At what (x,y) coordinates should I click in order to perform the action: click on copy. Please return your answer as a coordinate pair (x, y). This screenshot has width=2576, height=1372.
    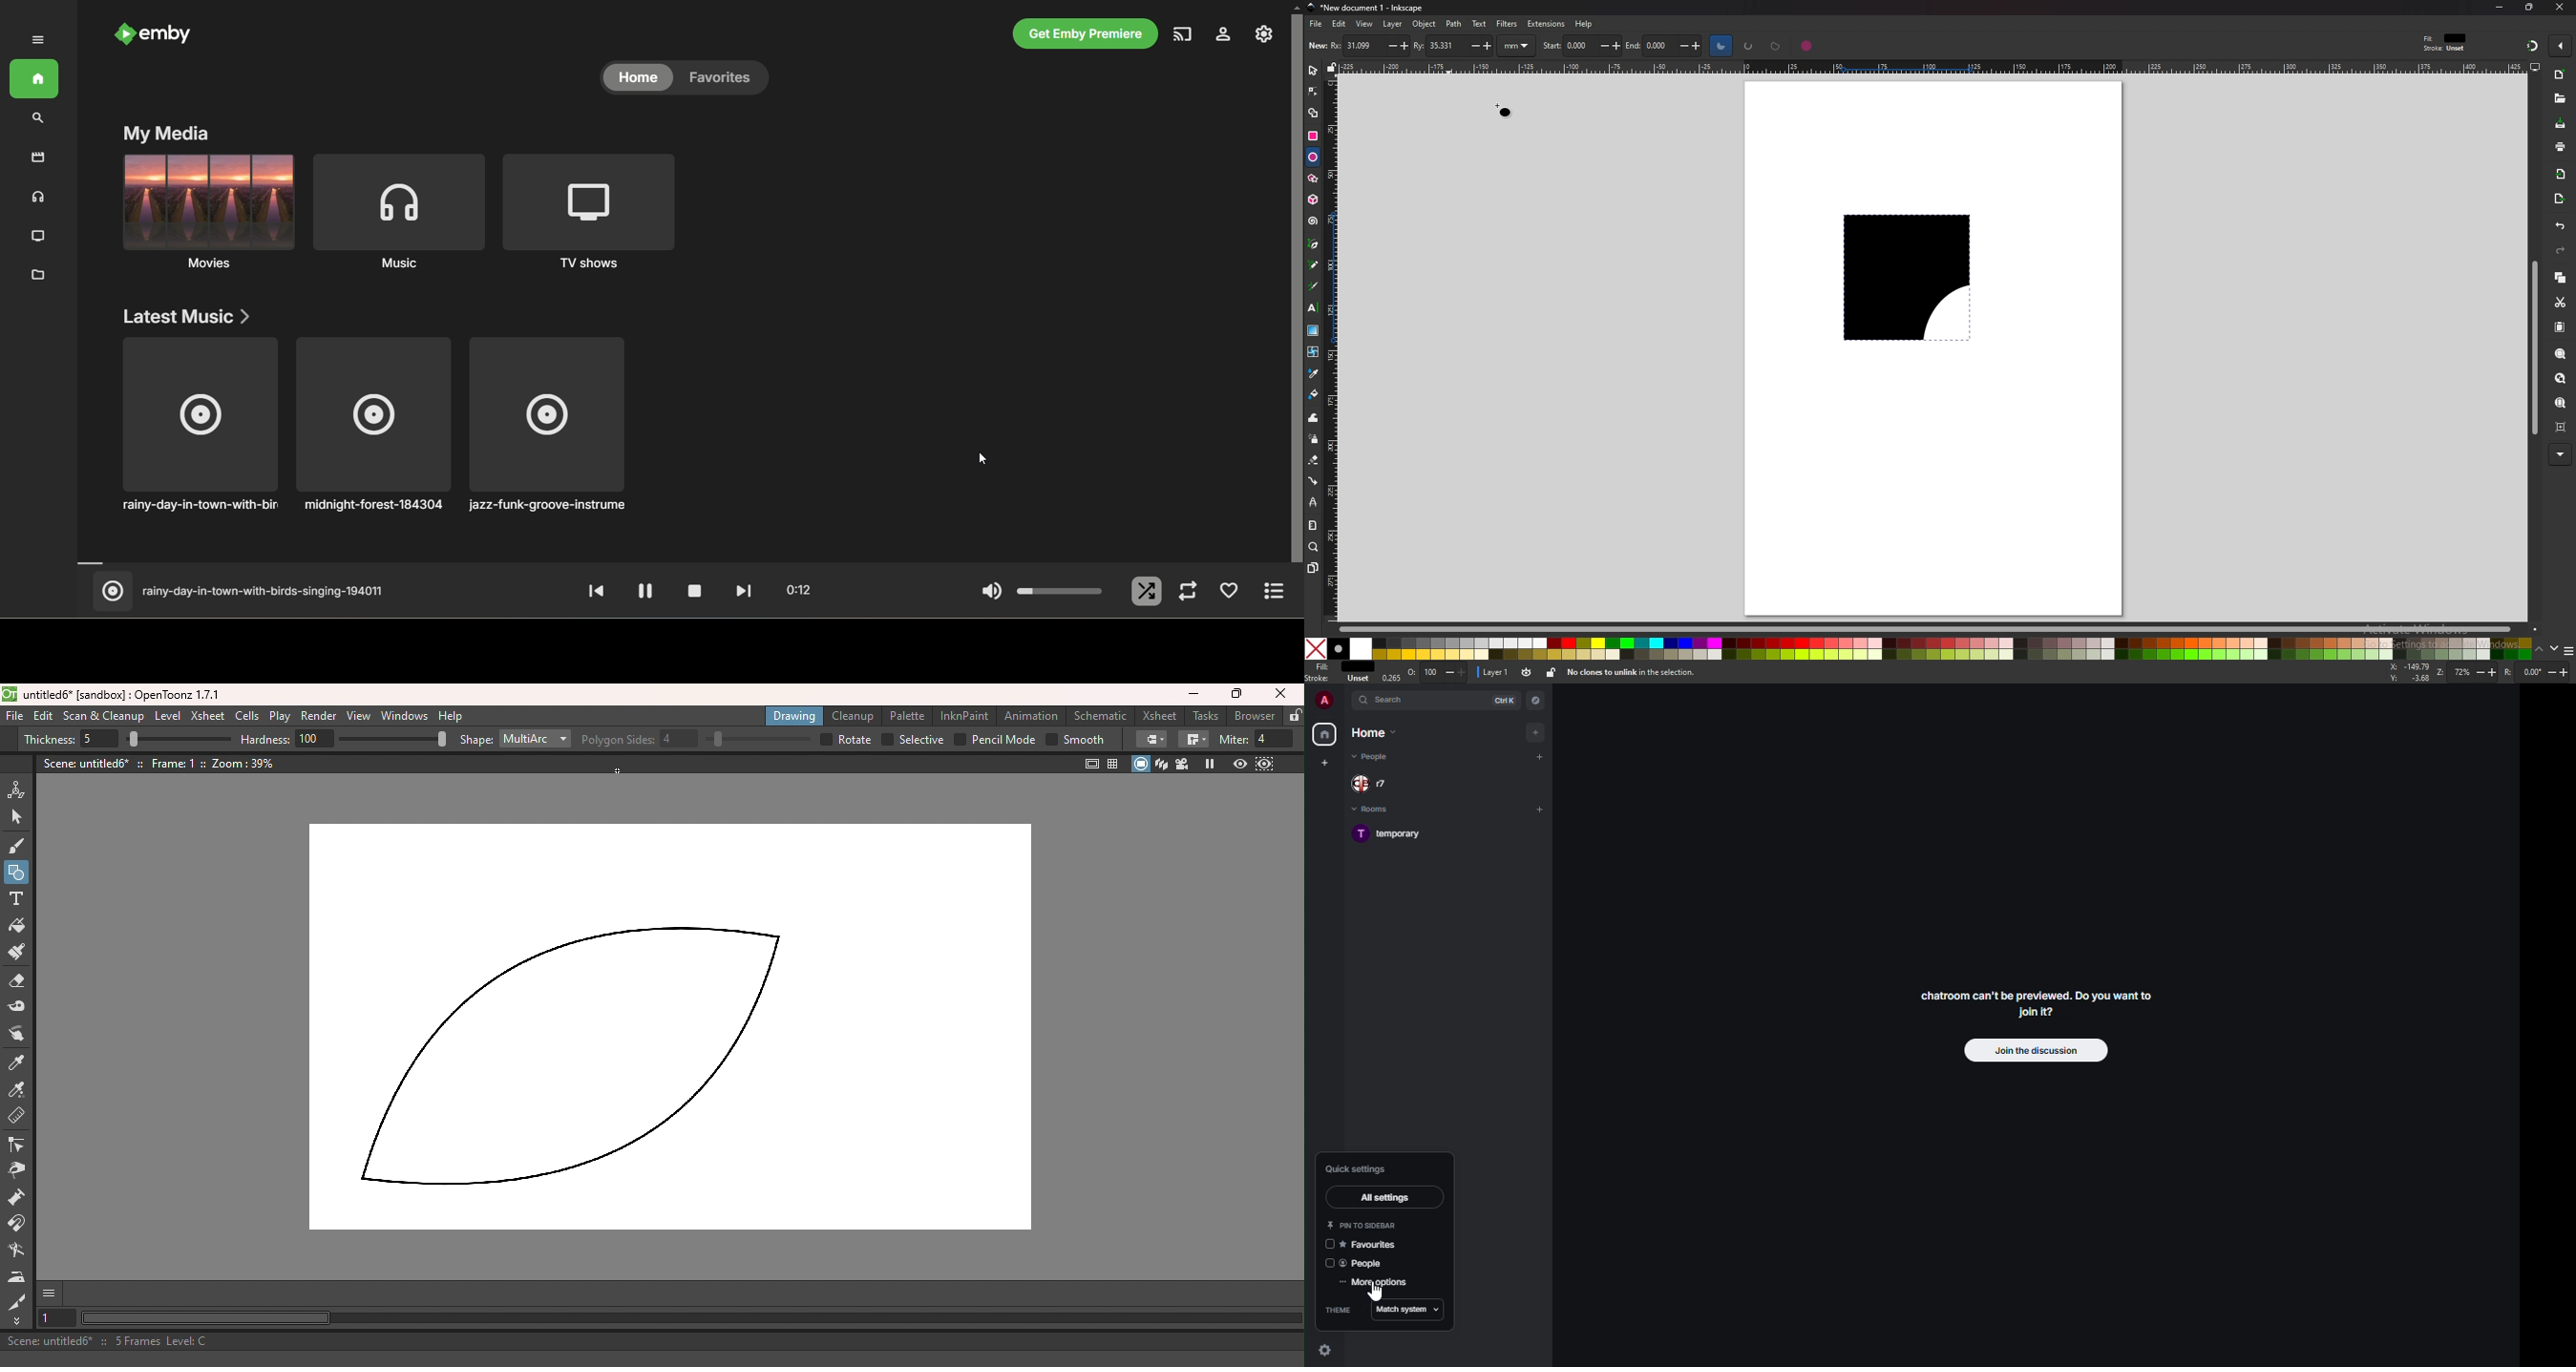
    Looking at the image, I should click on (2560, 278).